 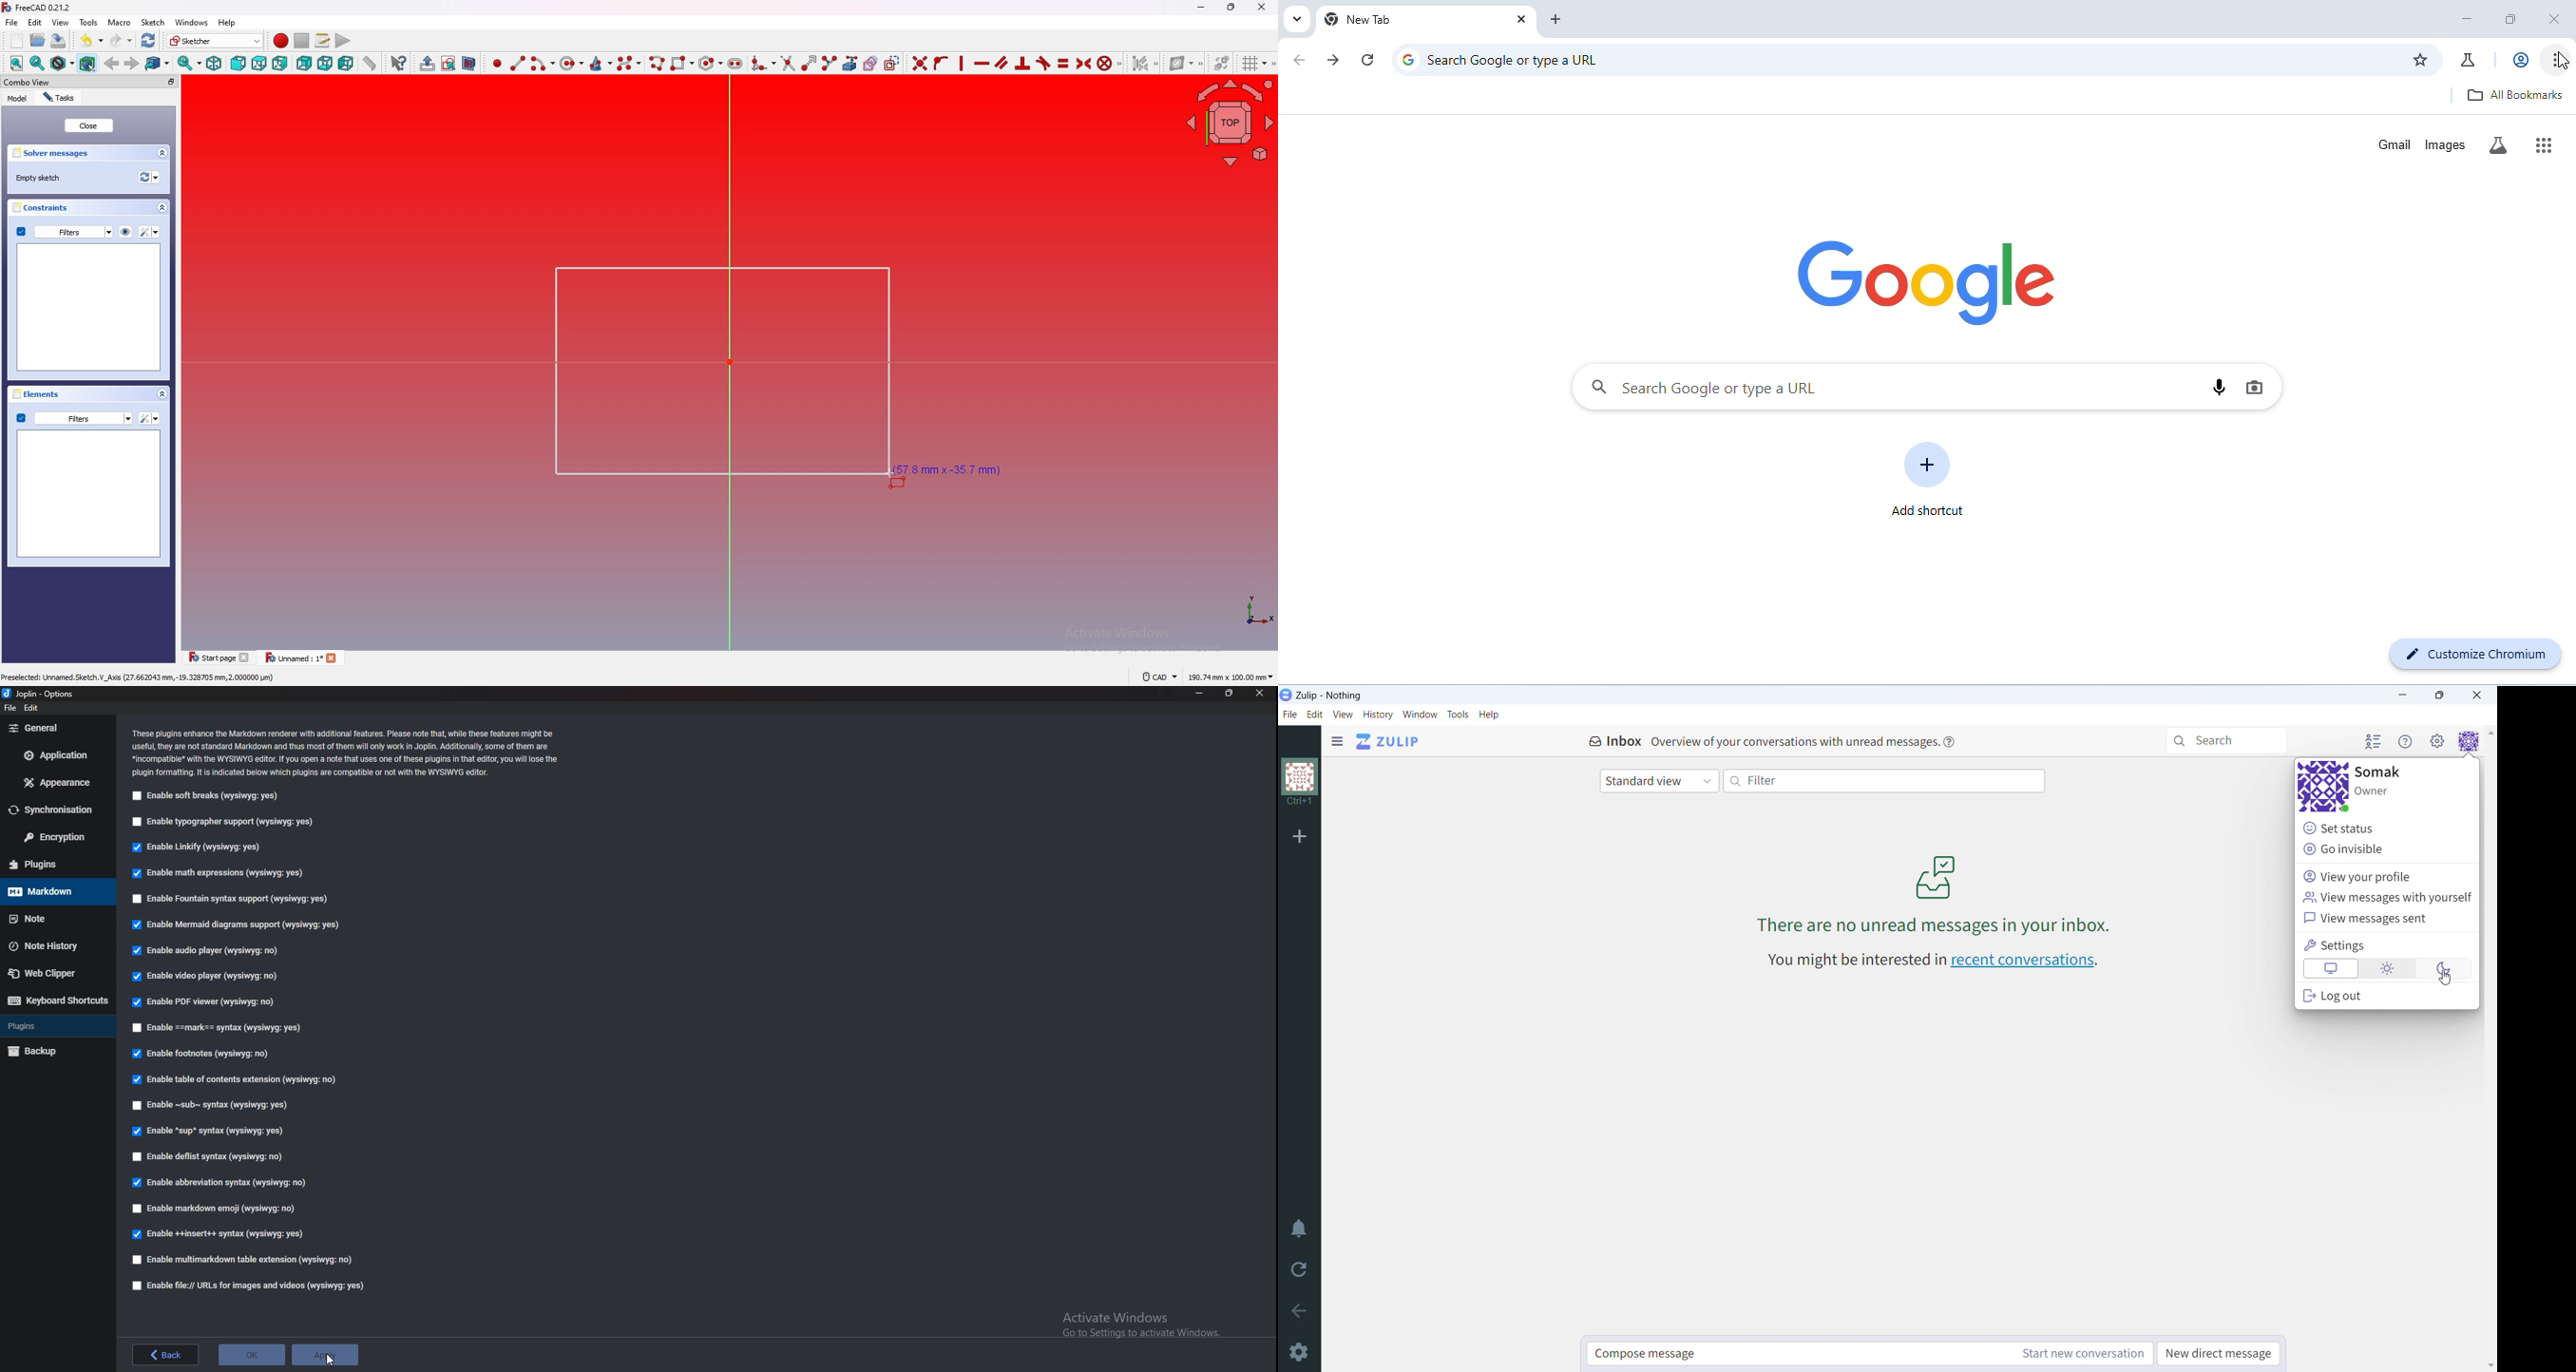 What do you see at coordinates (149, 41) in the screenshot?
I see `refresh` at bounding box center [149, 41].